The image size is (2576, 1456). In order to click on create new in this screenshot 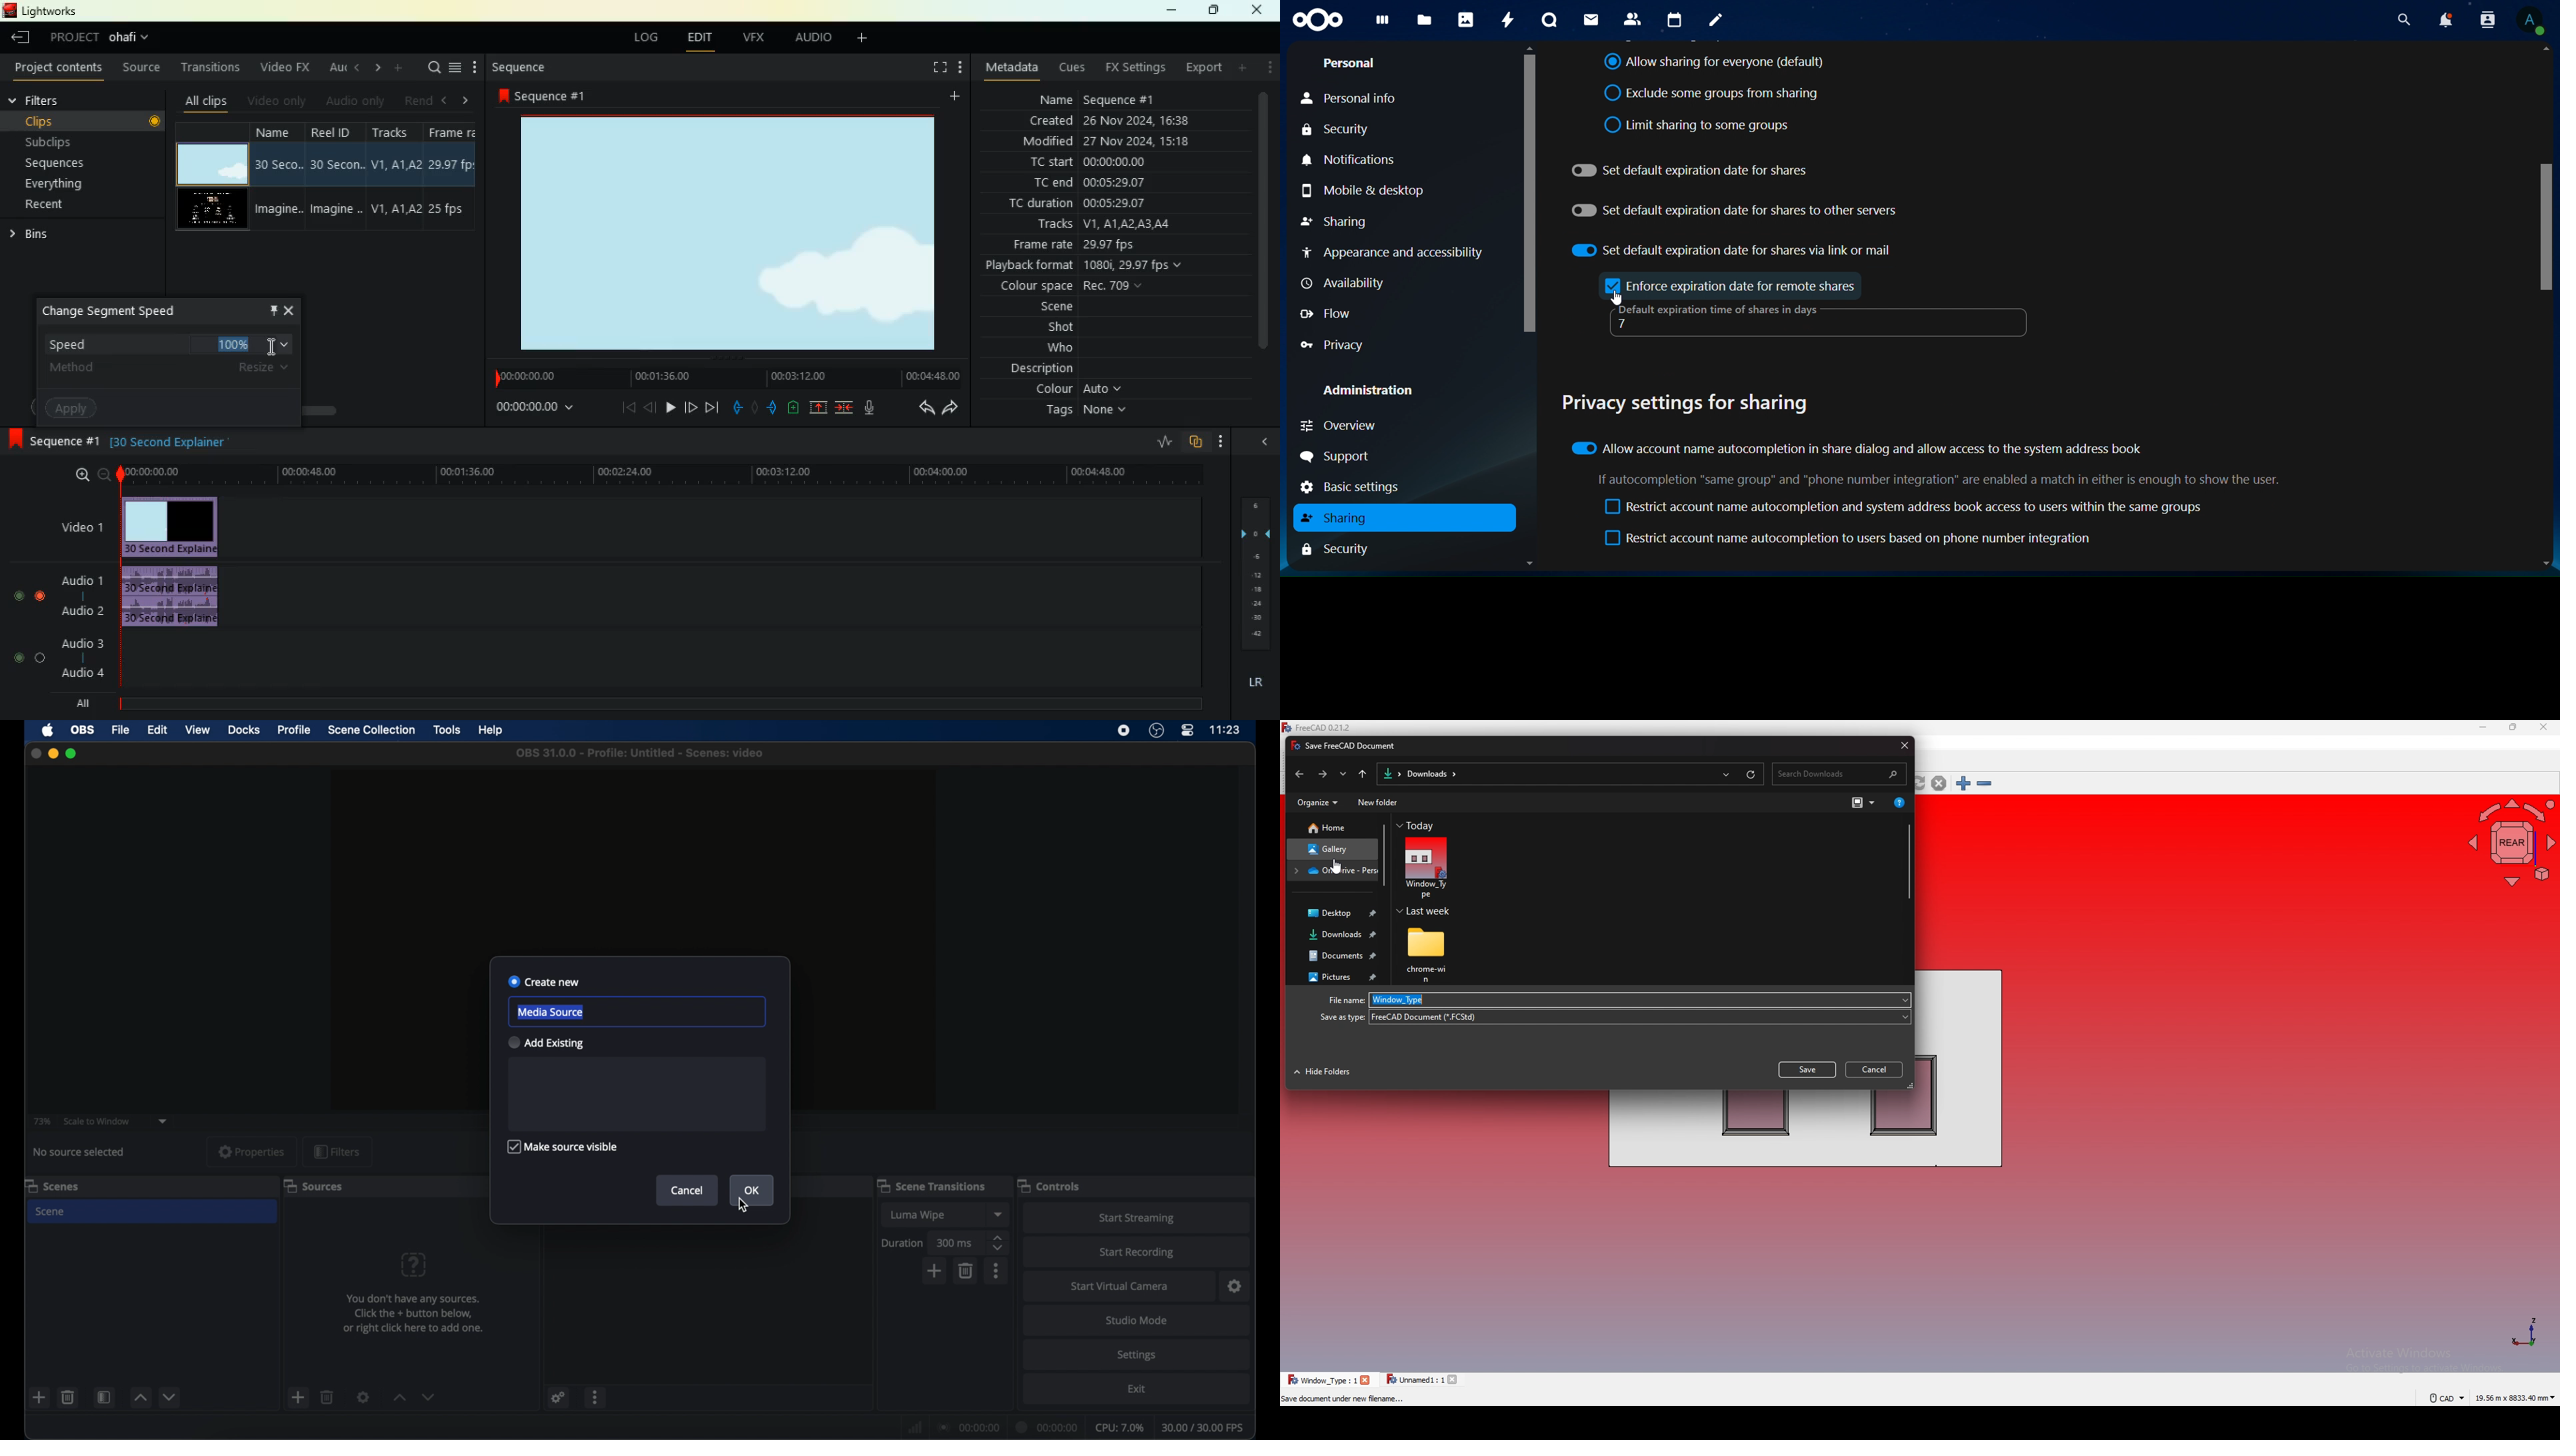, I will do `click(543, 981)`.